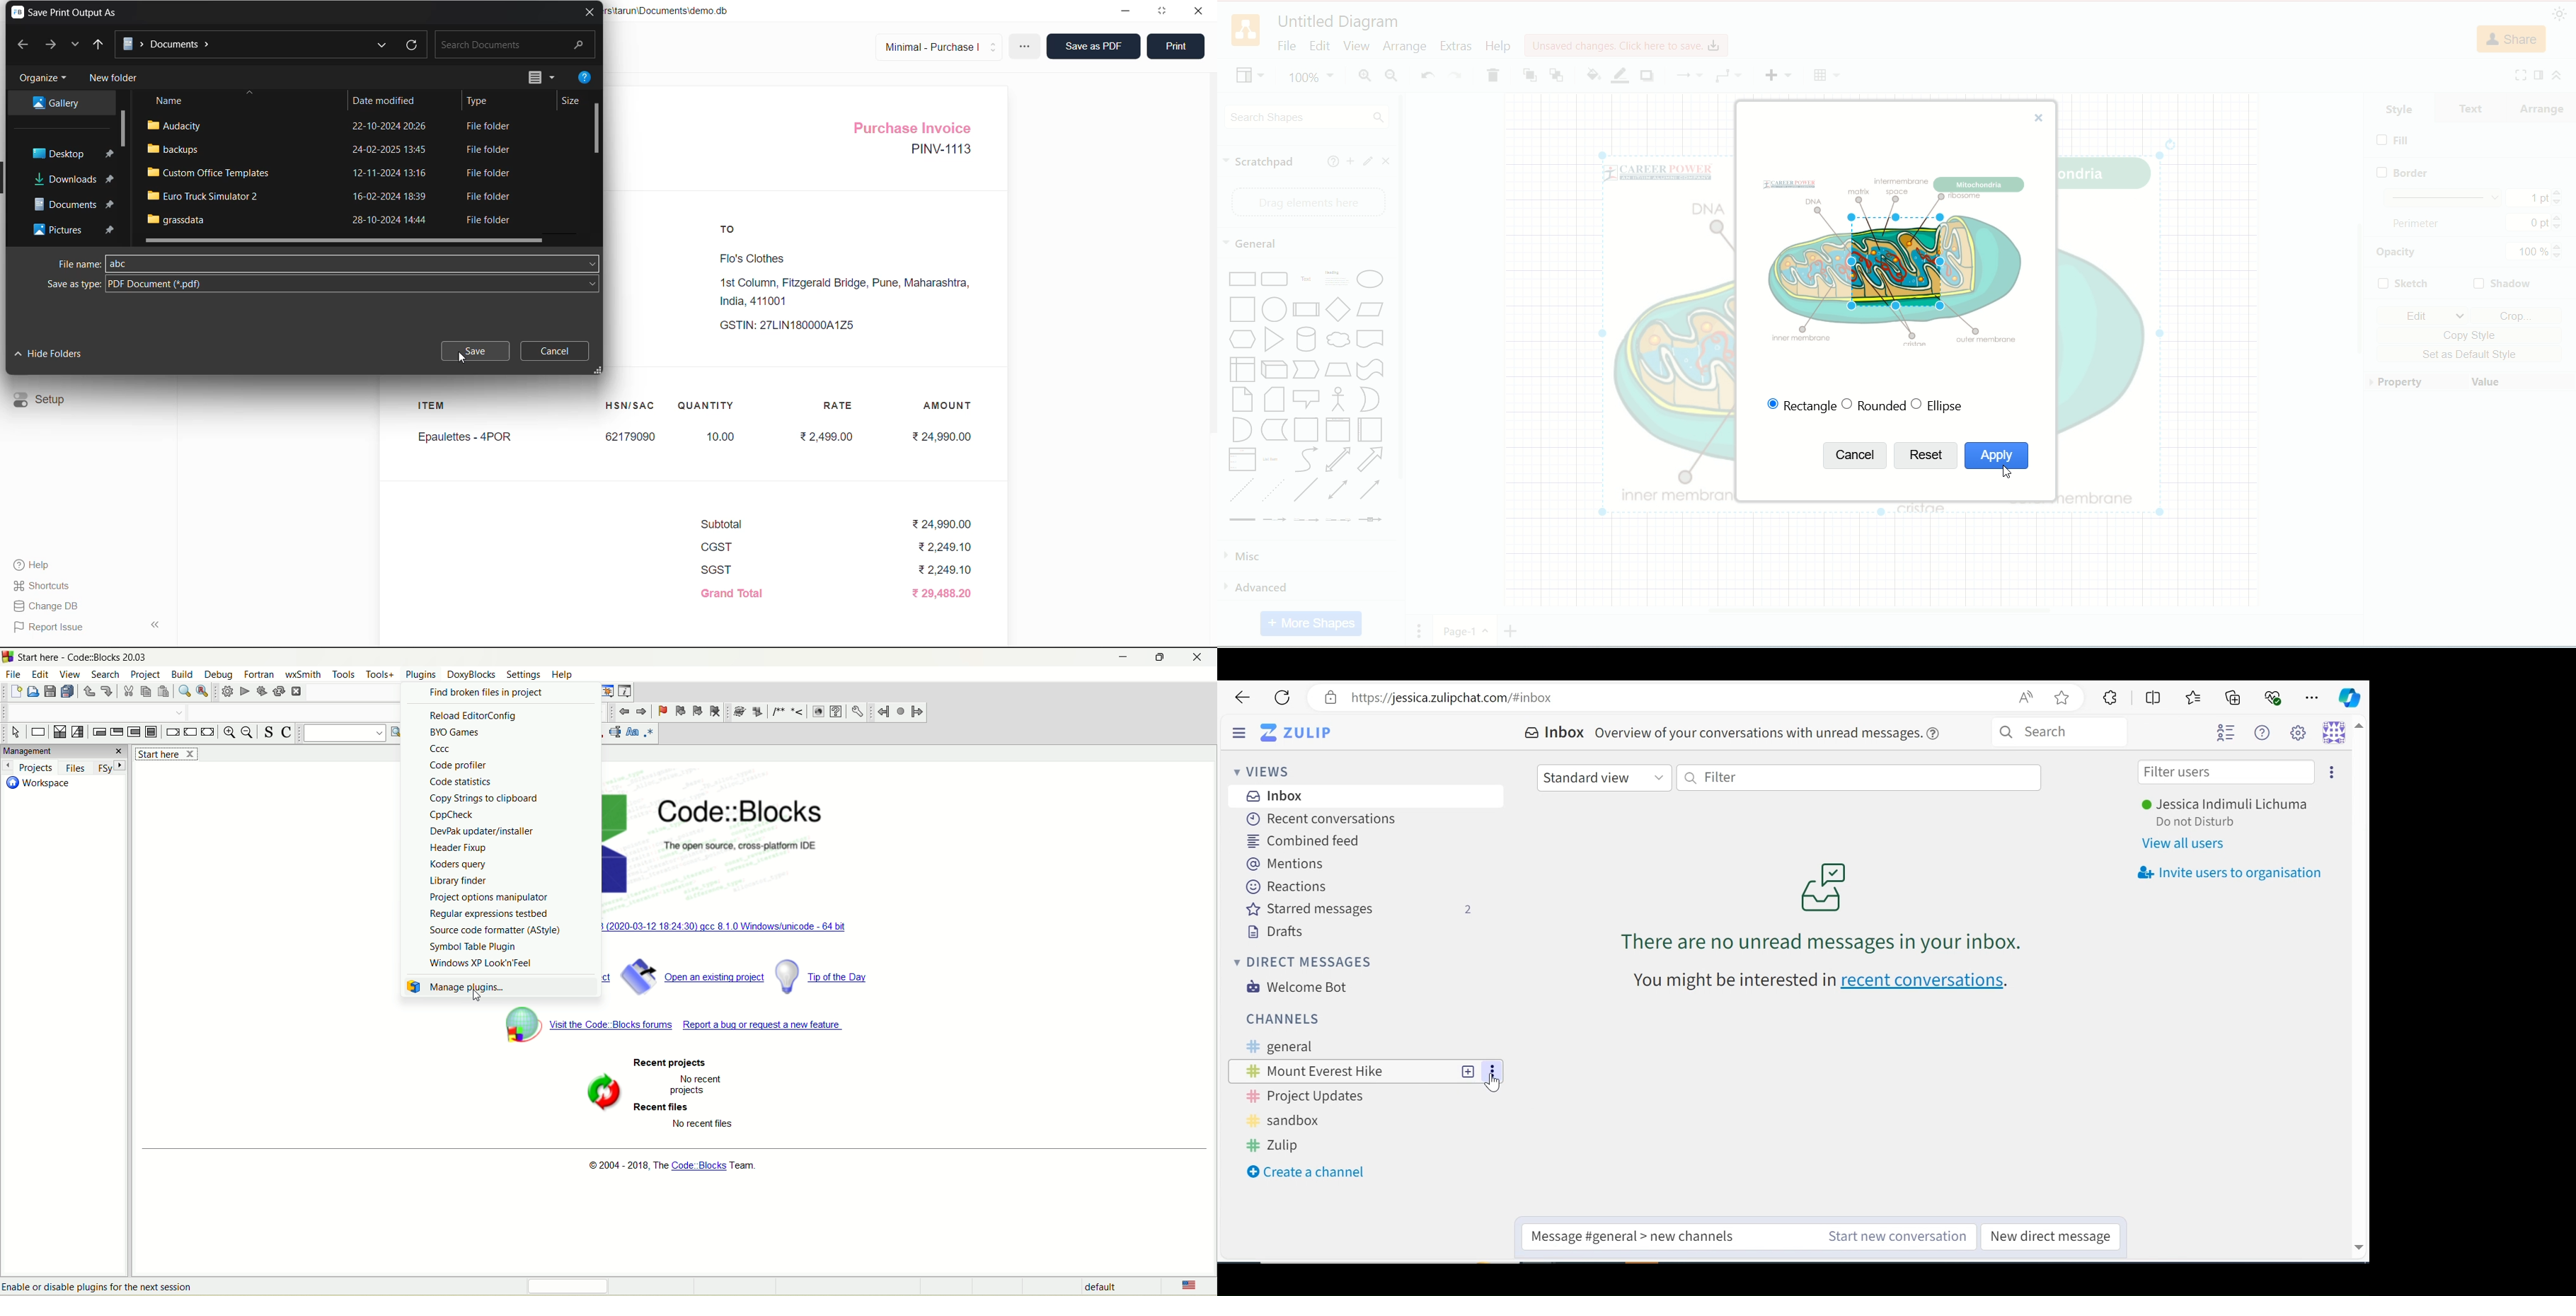 This screenshot has width=2576, height=1316. I want to click on zoom out, so click(1389, 77).